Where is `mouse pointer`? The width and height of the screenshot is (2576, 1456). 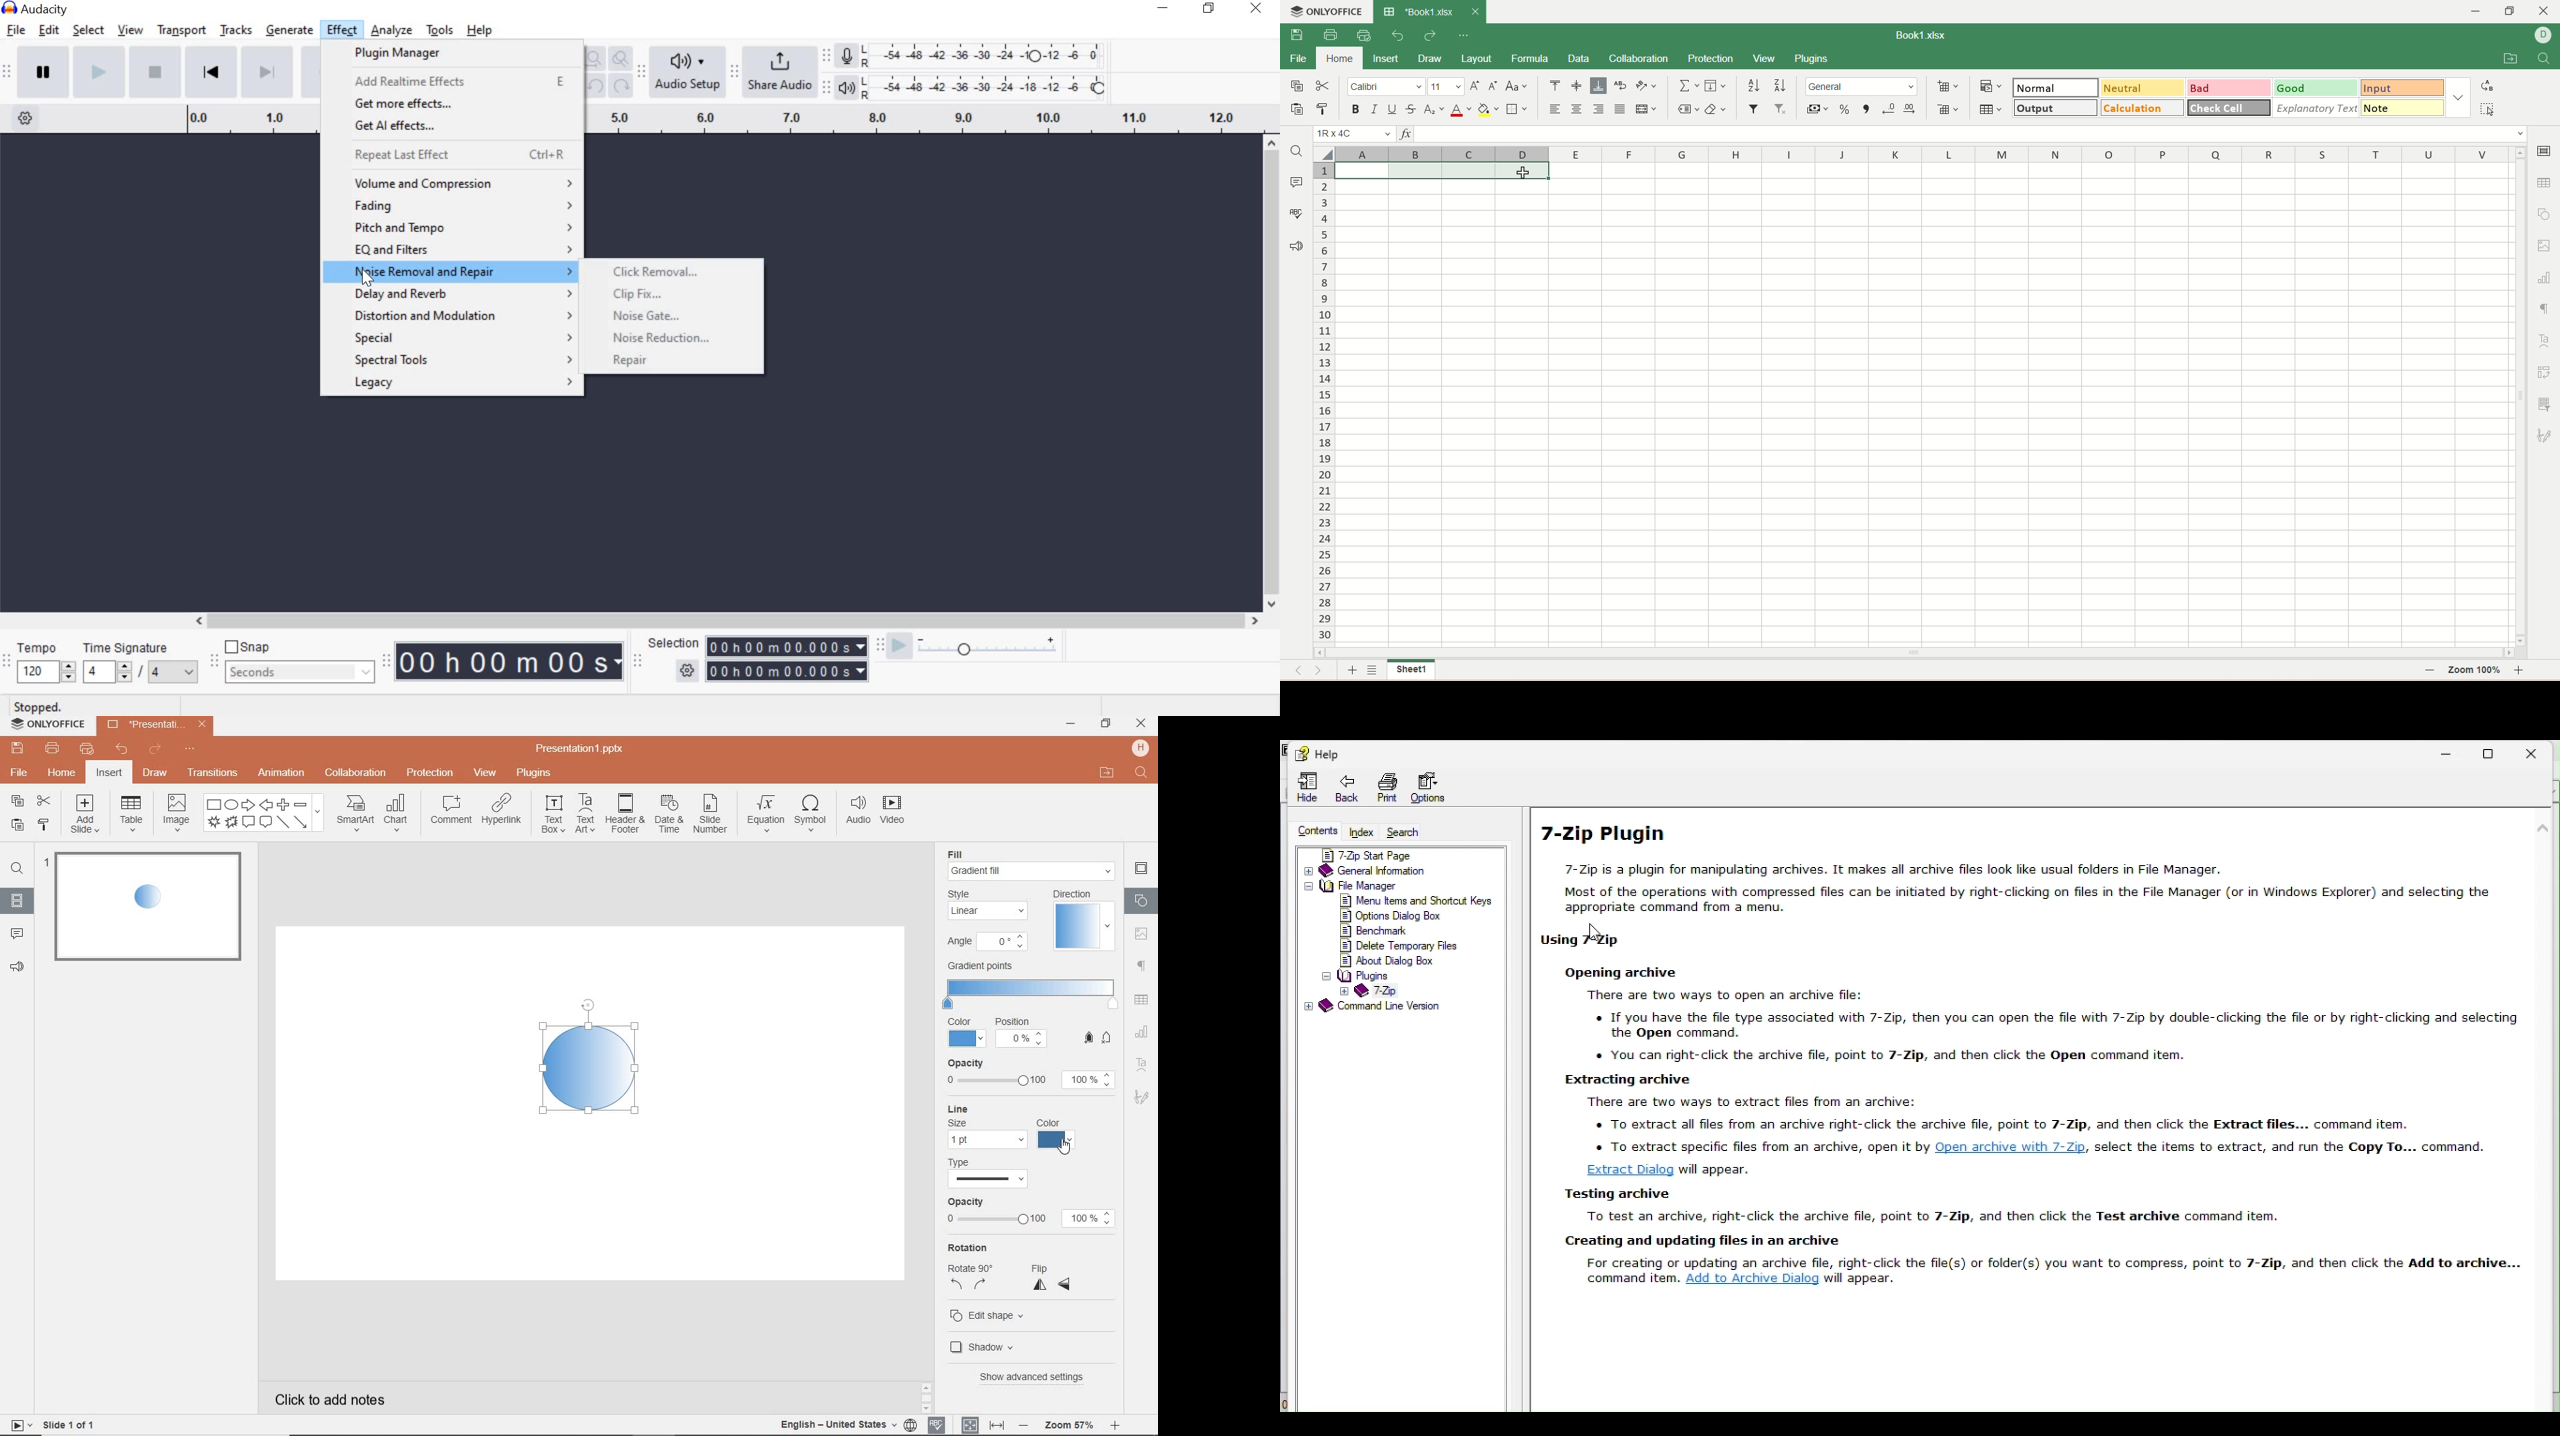
mouse pointer is located at coordinates (1067, 1149).